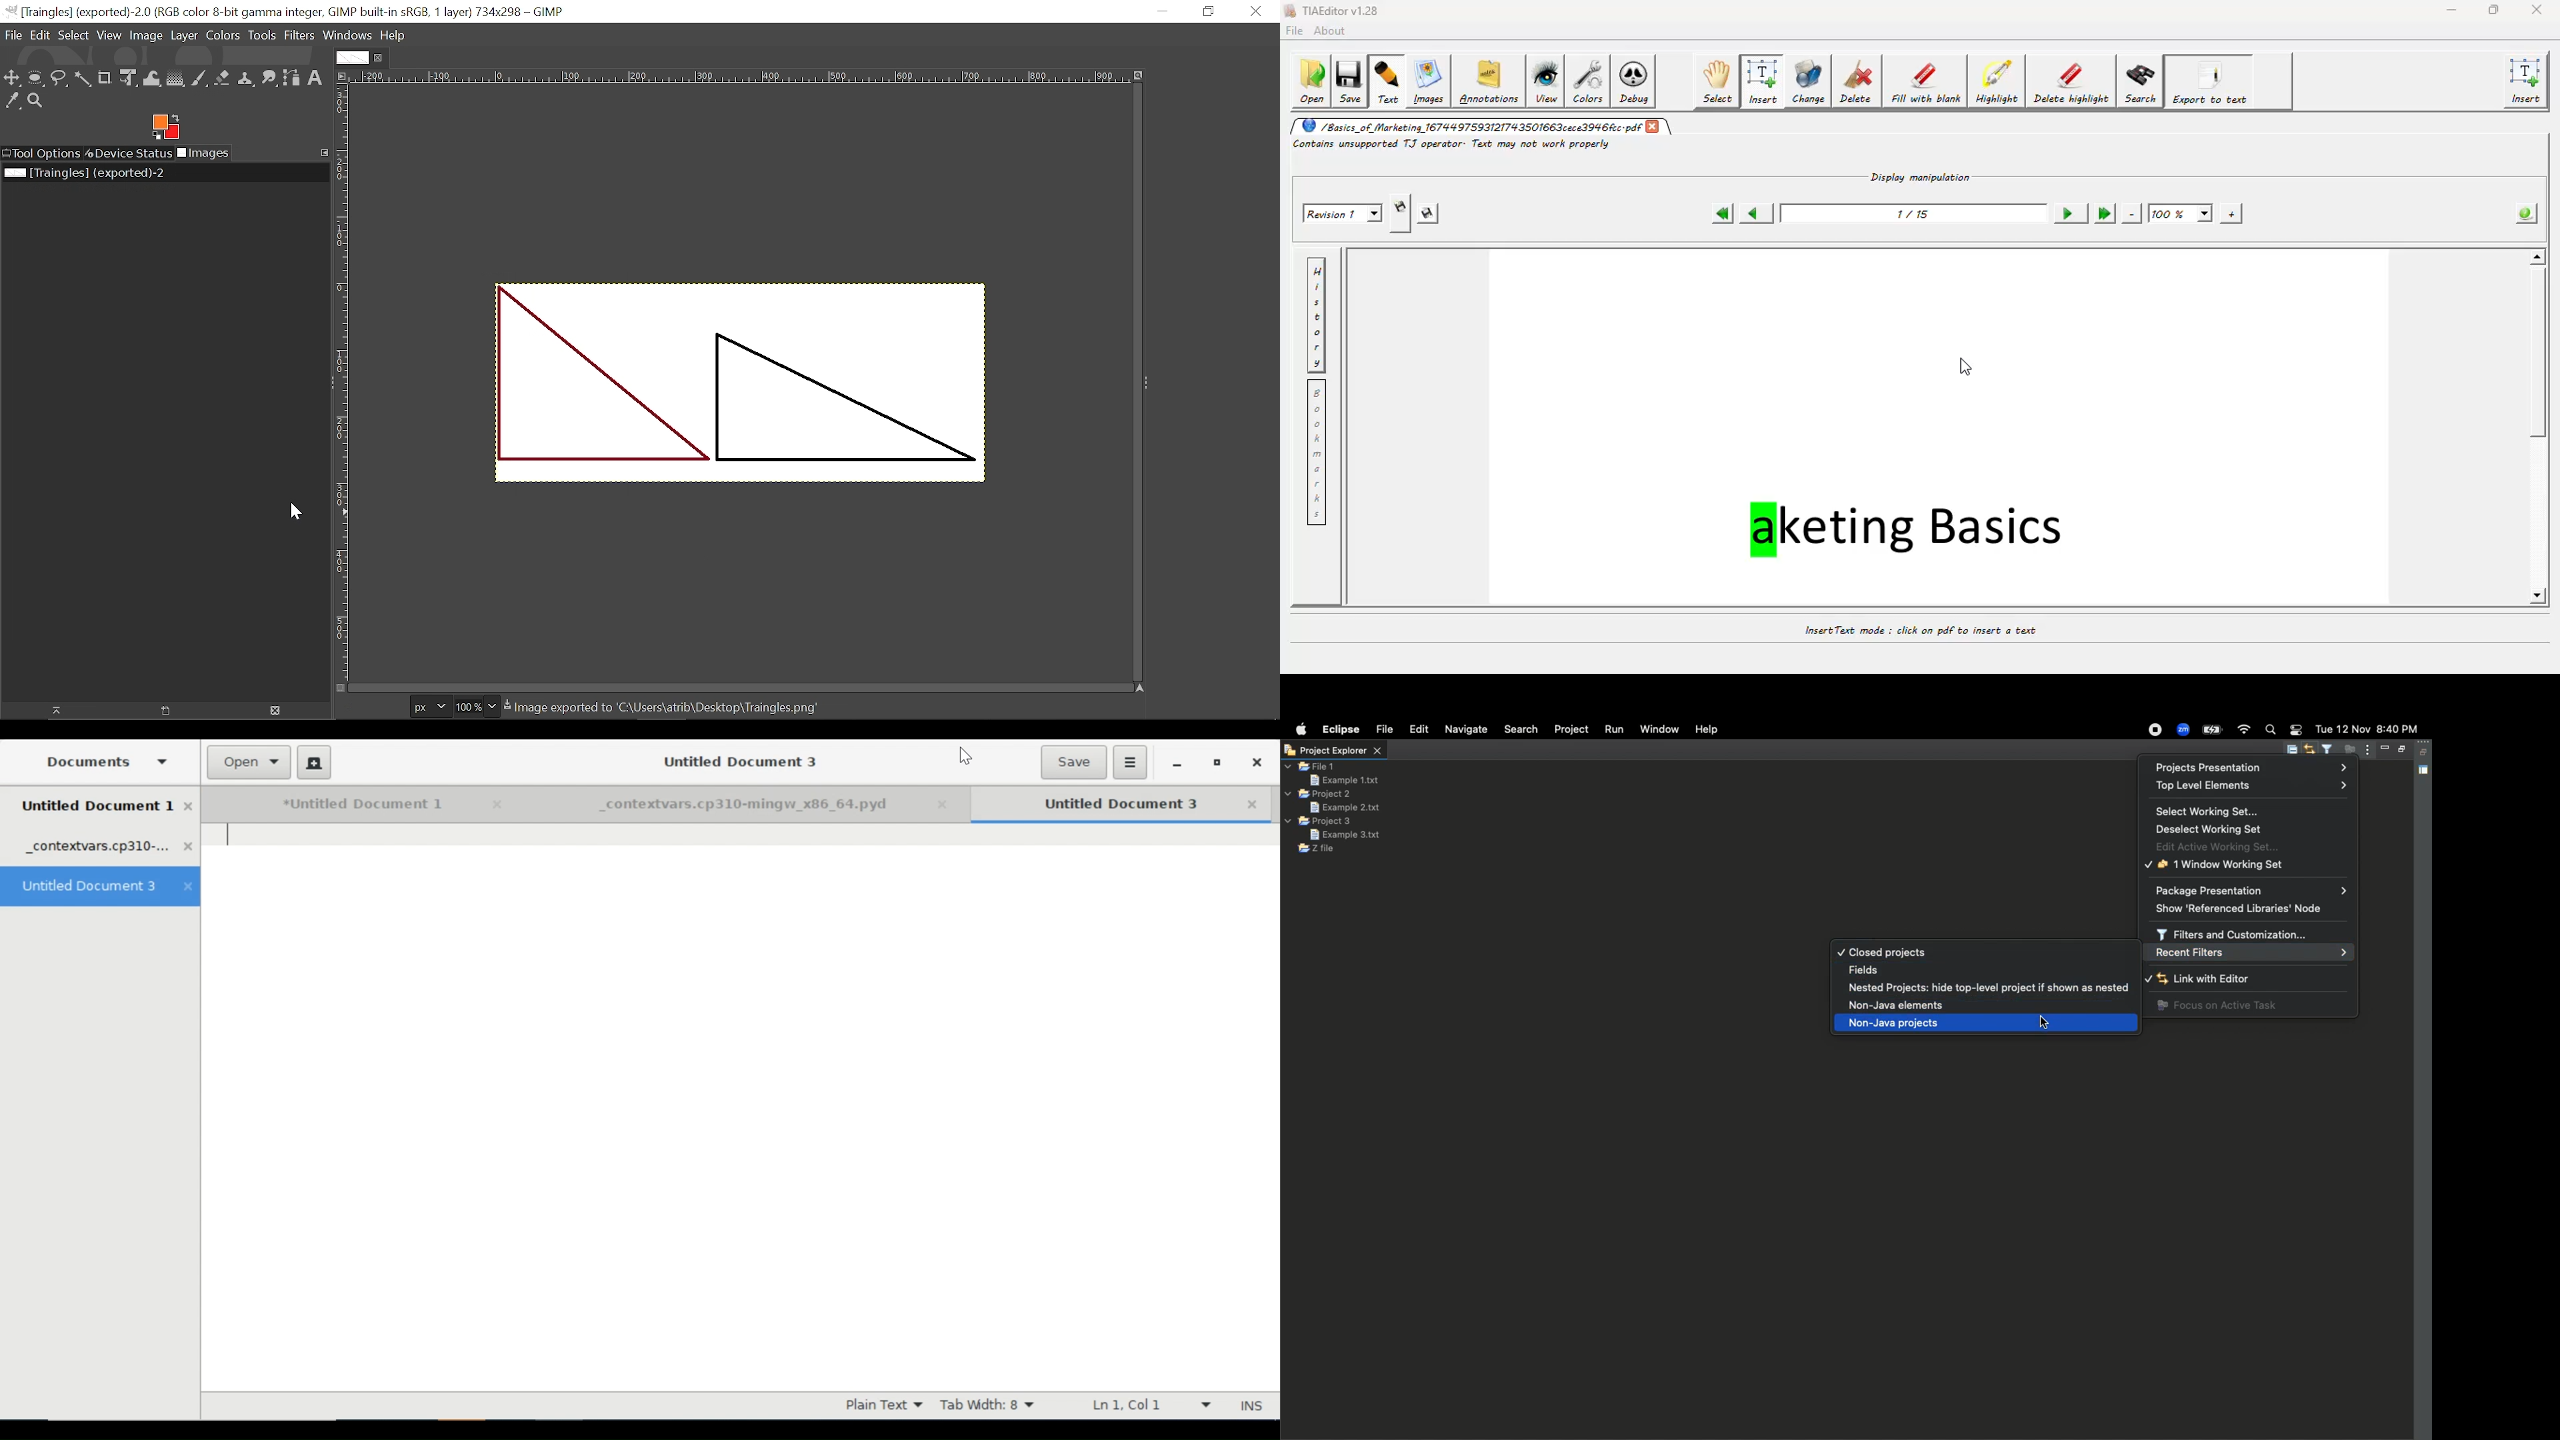 The height and width of the screenshot is (1456, 2576). I want to click on Device status, so click(129, 153).